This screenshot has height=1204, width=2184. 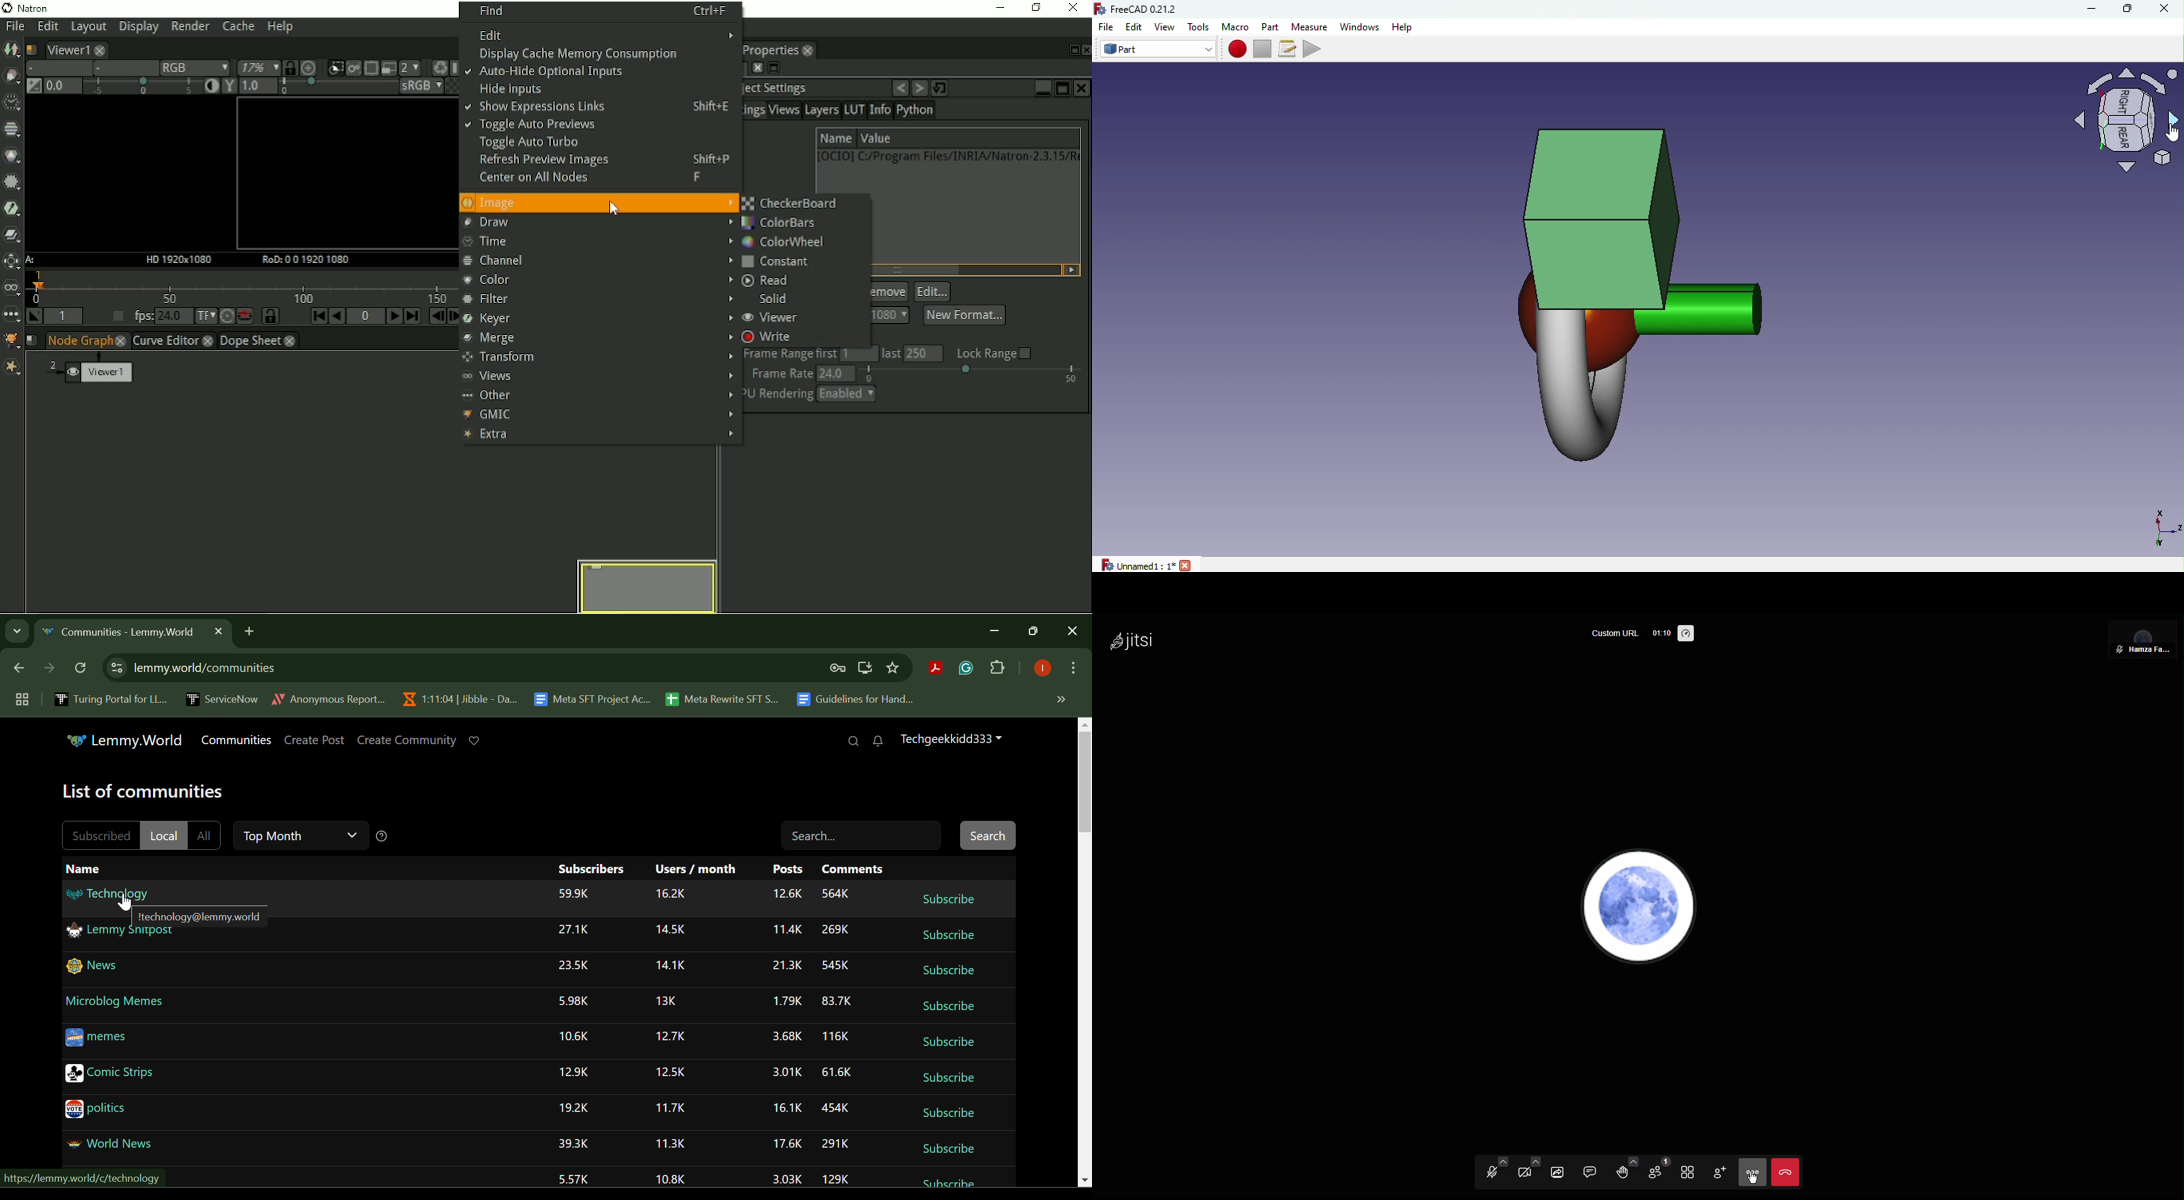 What do you see at coordinates (854, 110) in the screenshot?
I see `LUT` at bounding box center [854, 110].